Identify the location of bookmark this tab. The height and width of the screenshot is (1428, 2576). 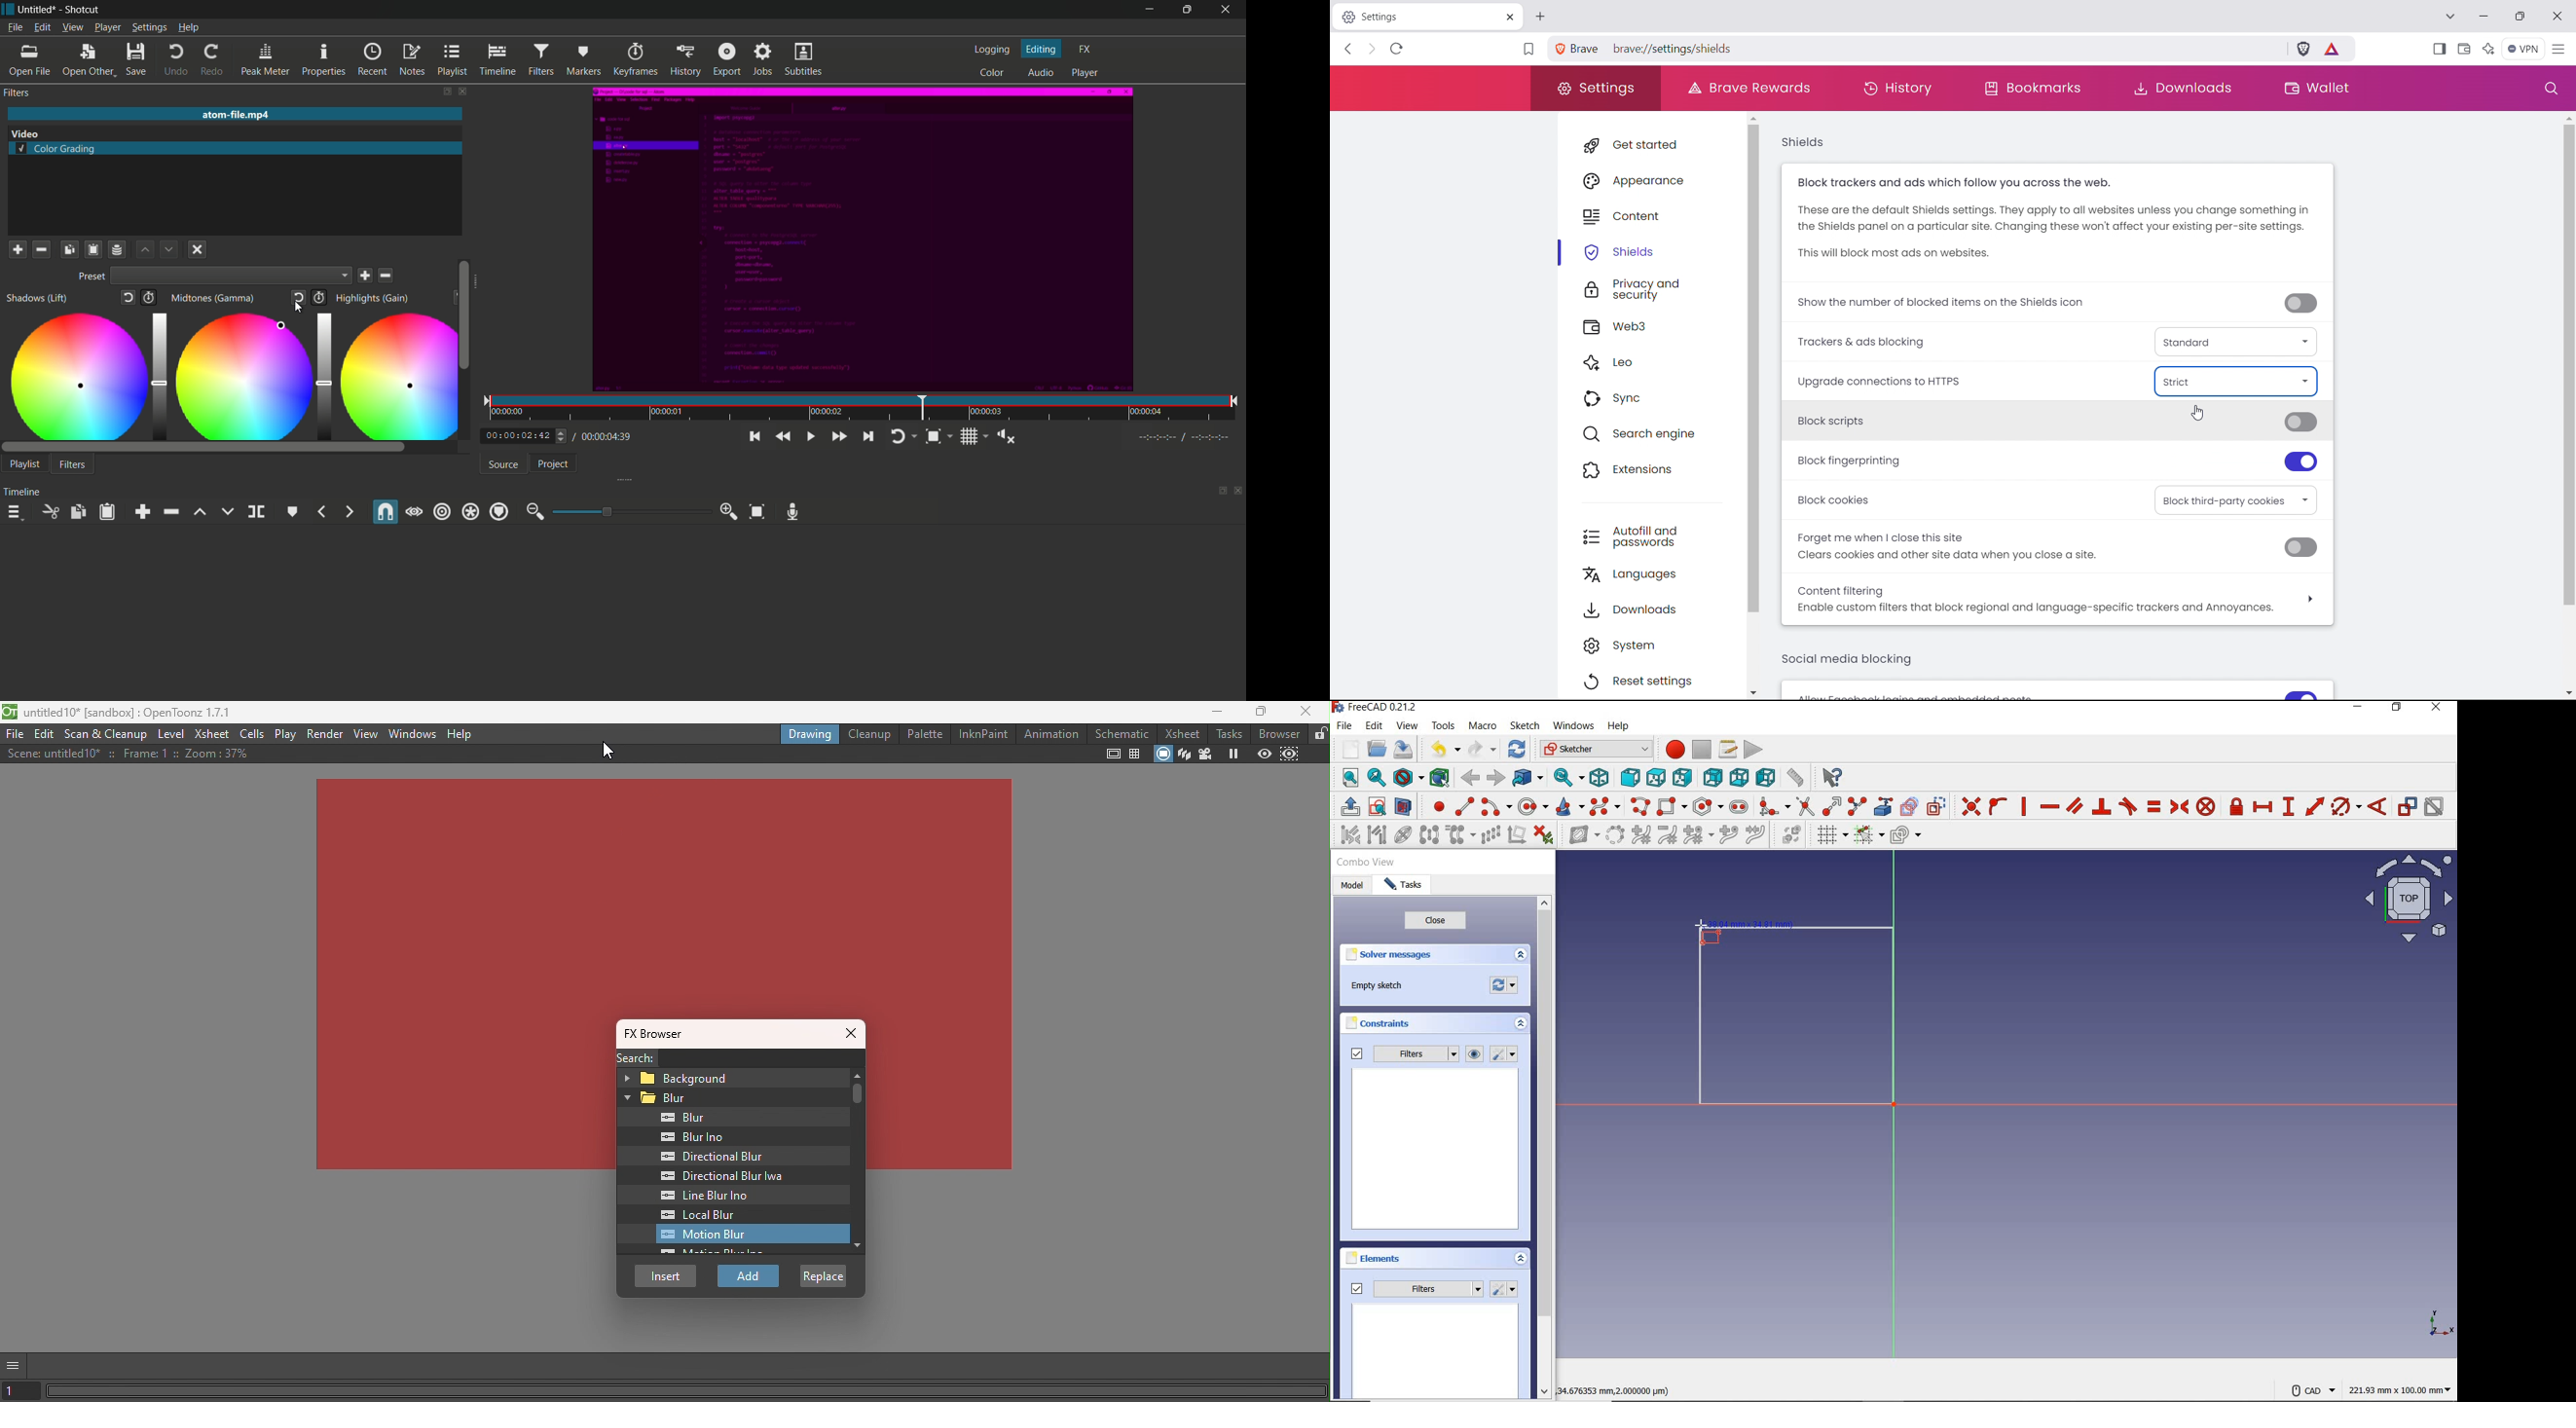
(1528, 49).